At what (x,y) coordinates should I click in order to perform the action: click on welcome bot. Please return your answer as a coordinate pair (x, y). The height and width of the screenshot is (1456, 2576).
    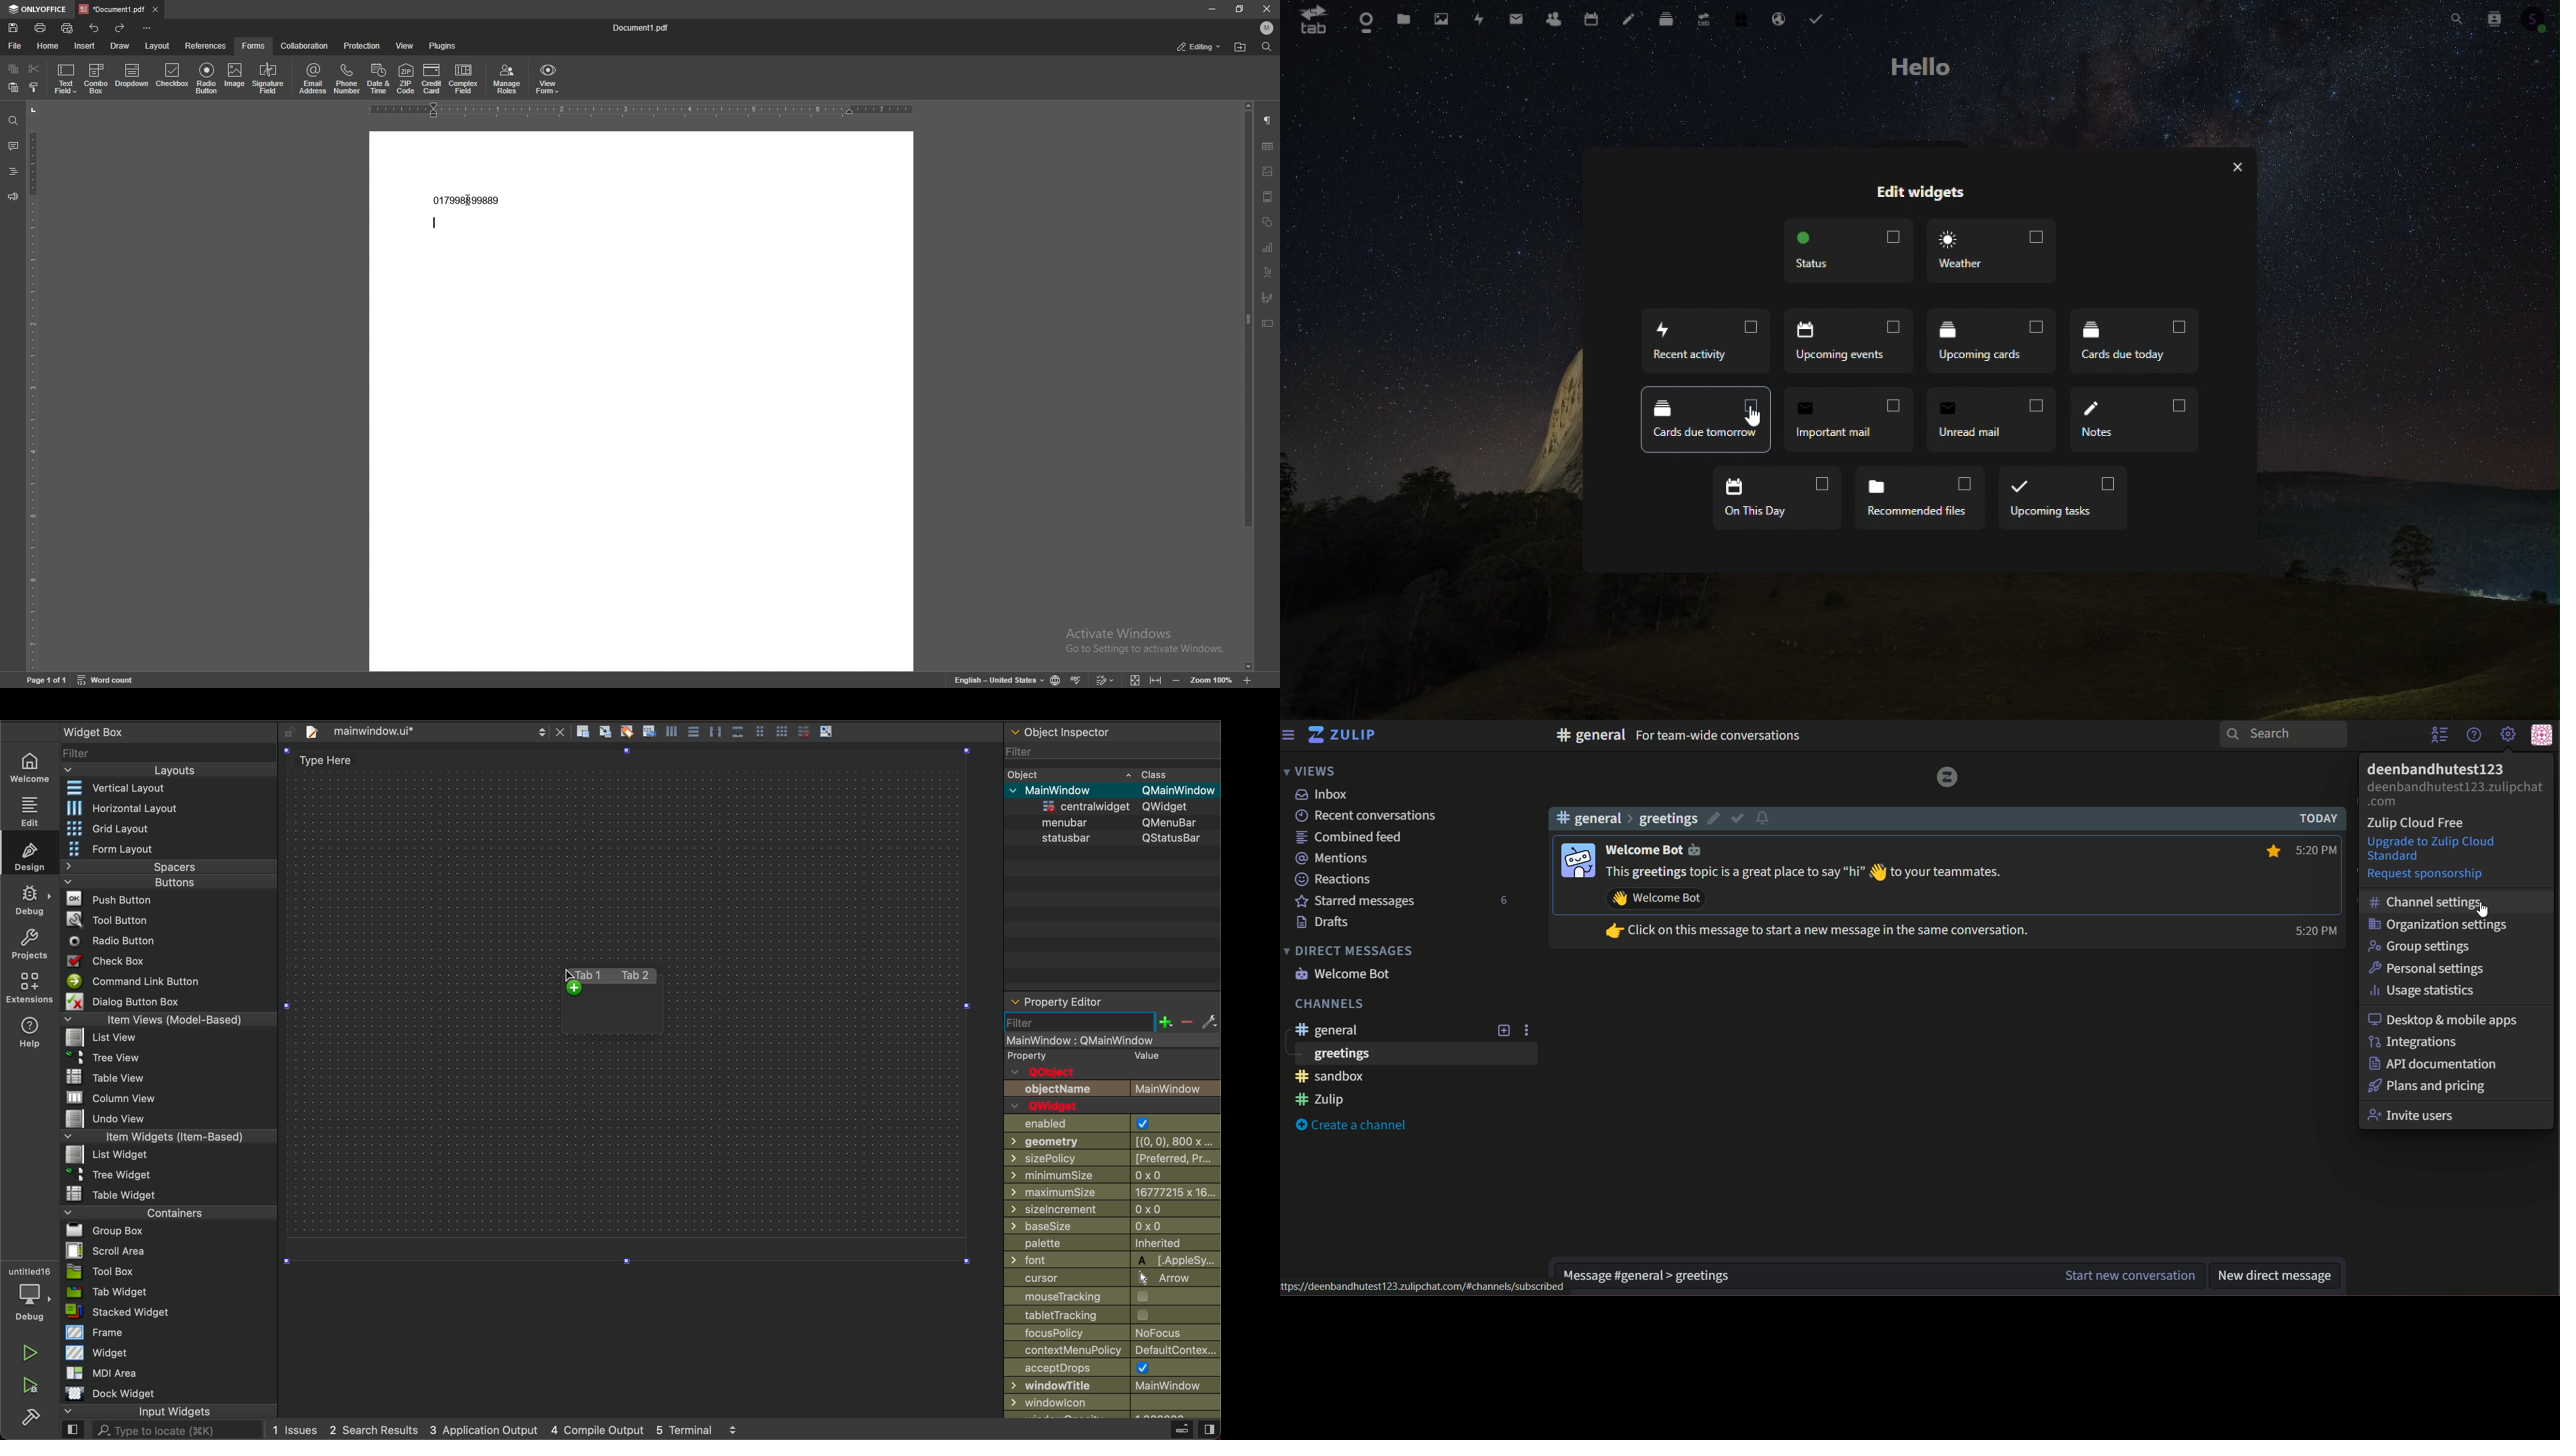
    Looking at the image, I should click on (1345, 973).